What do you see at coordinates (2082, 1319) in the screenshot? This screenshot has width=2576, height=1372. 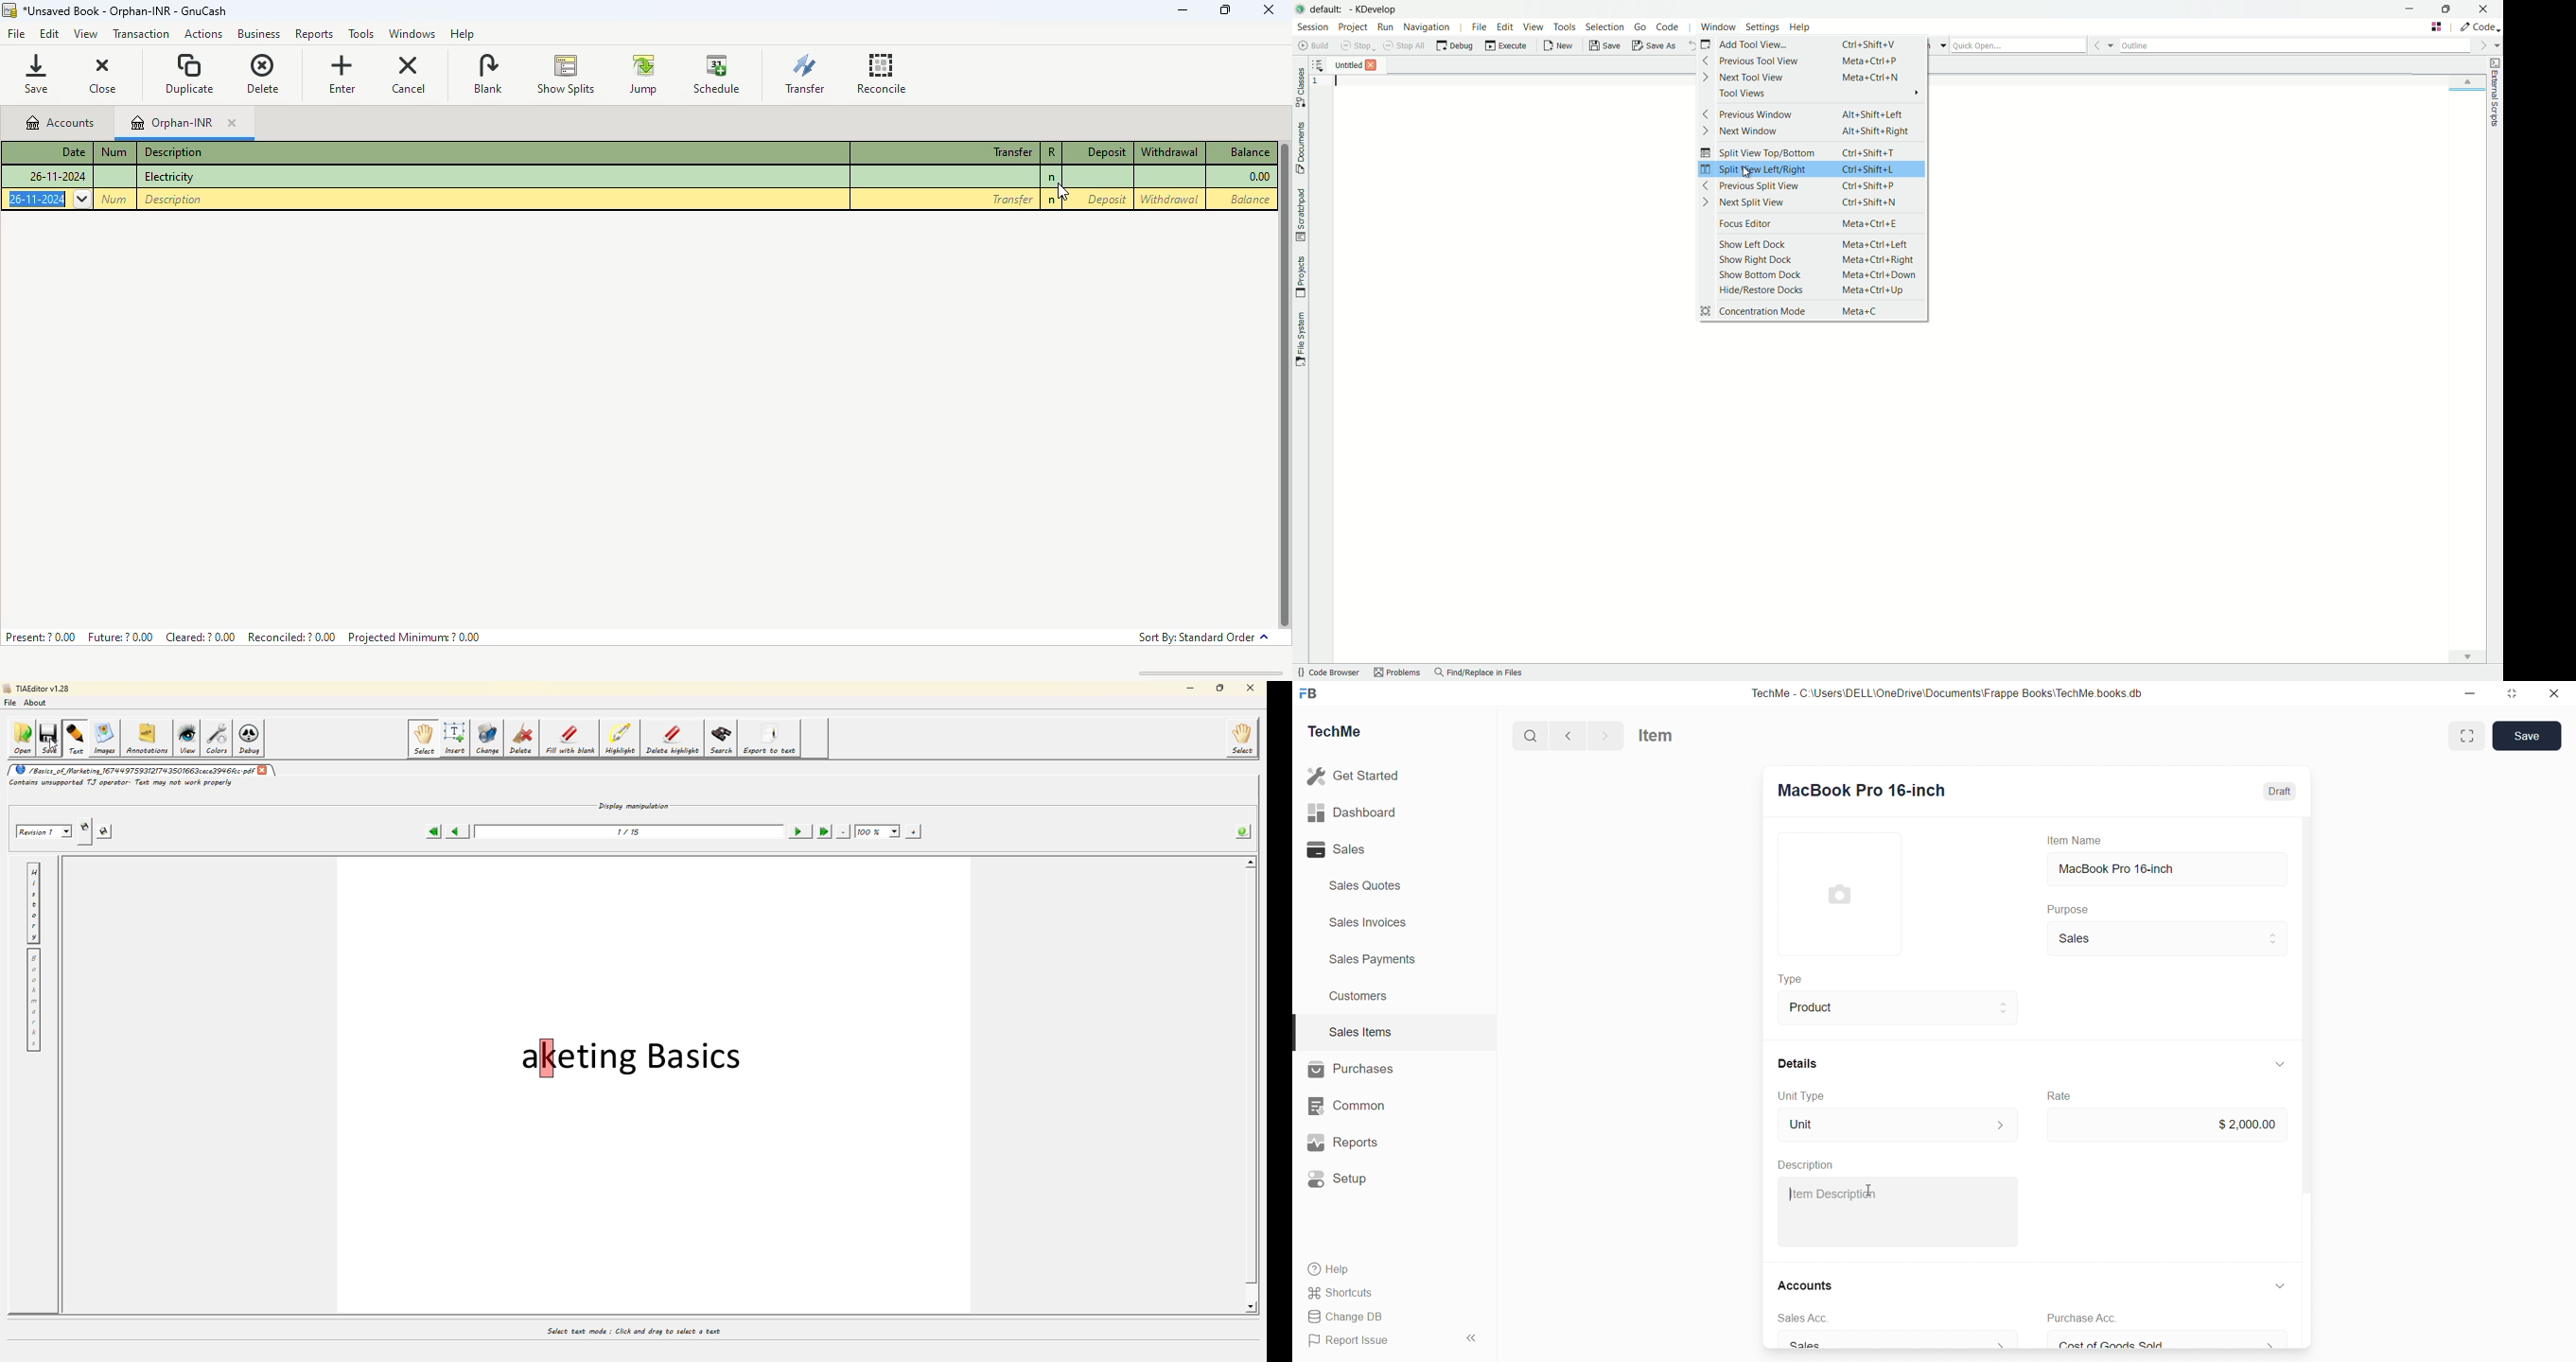 I see `Purchase Acc` at bounding box center [2082, 1319].